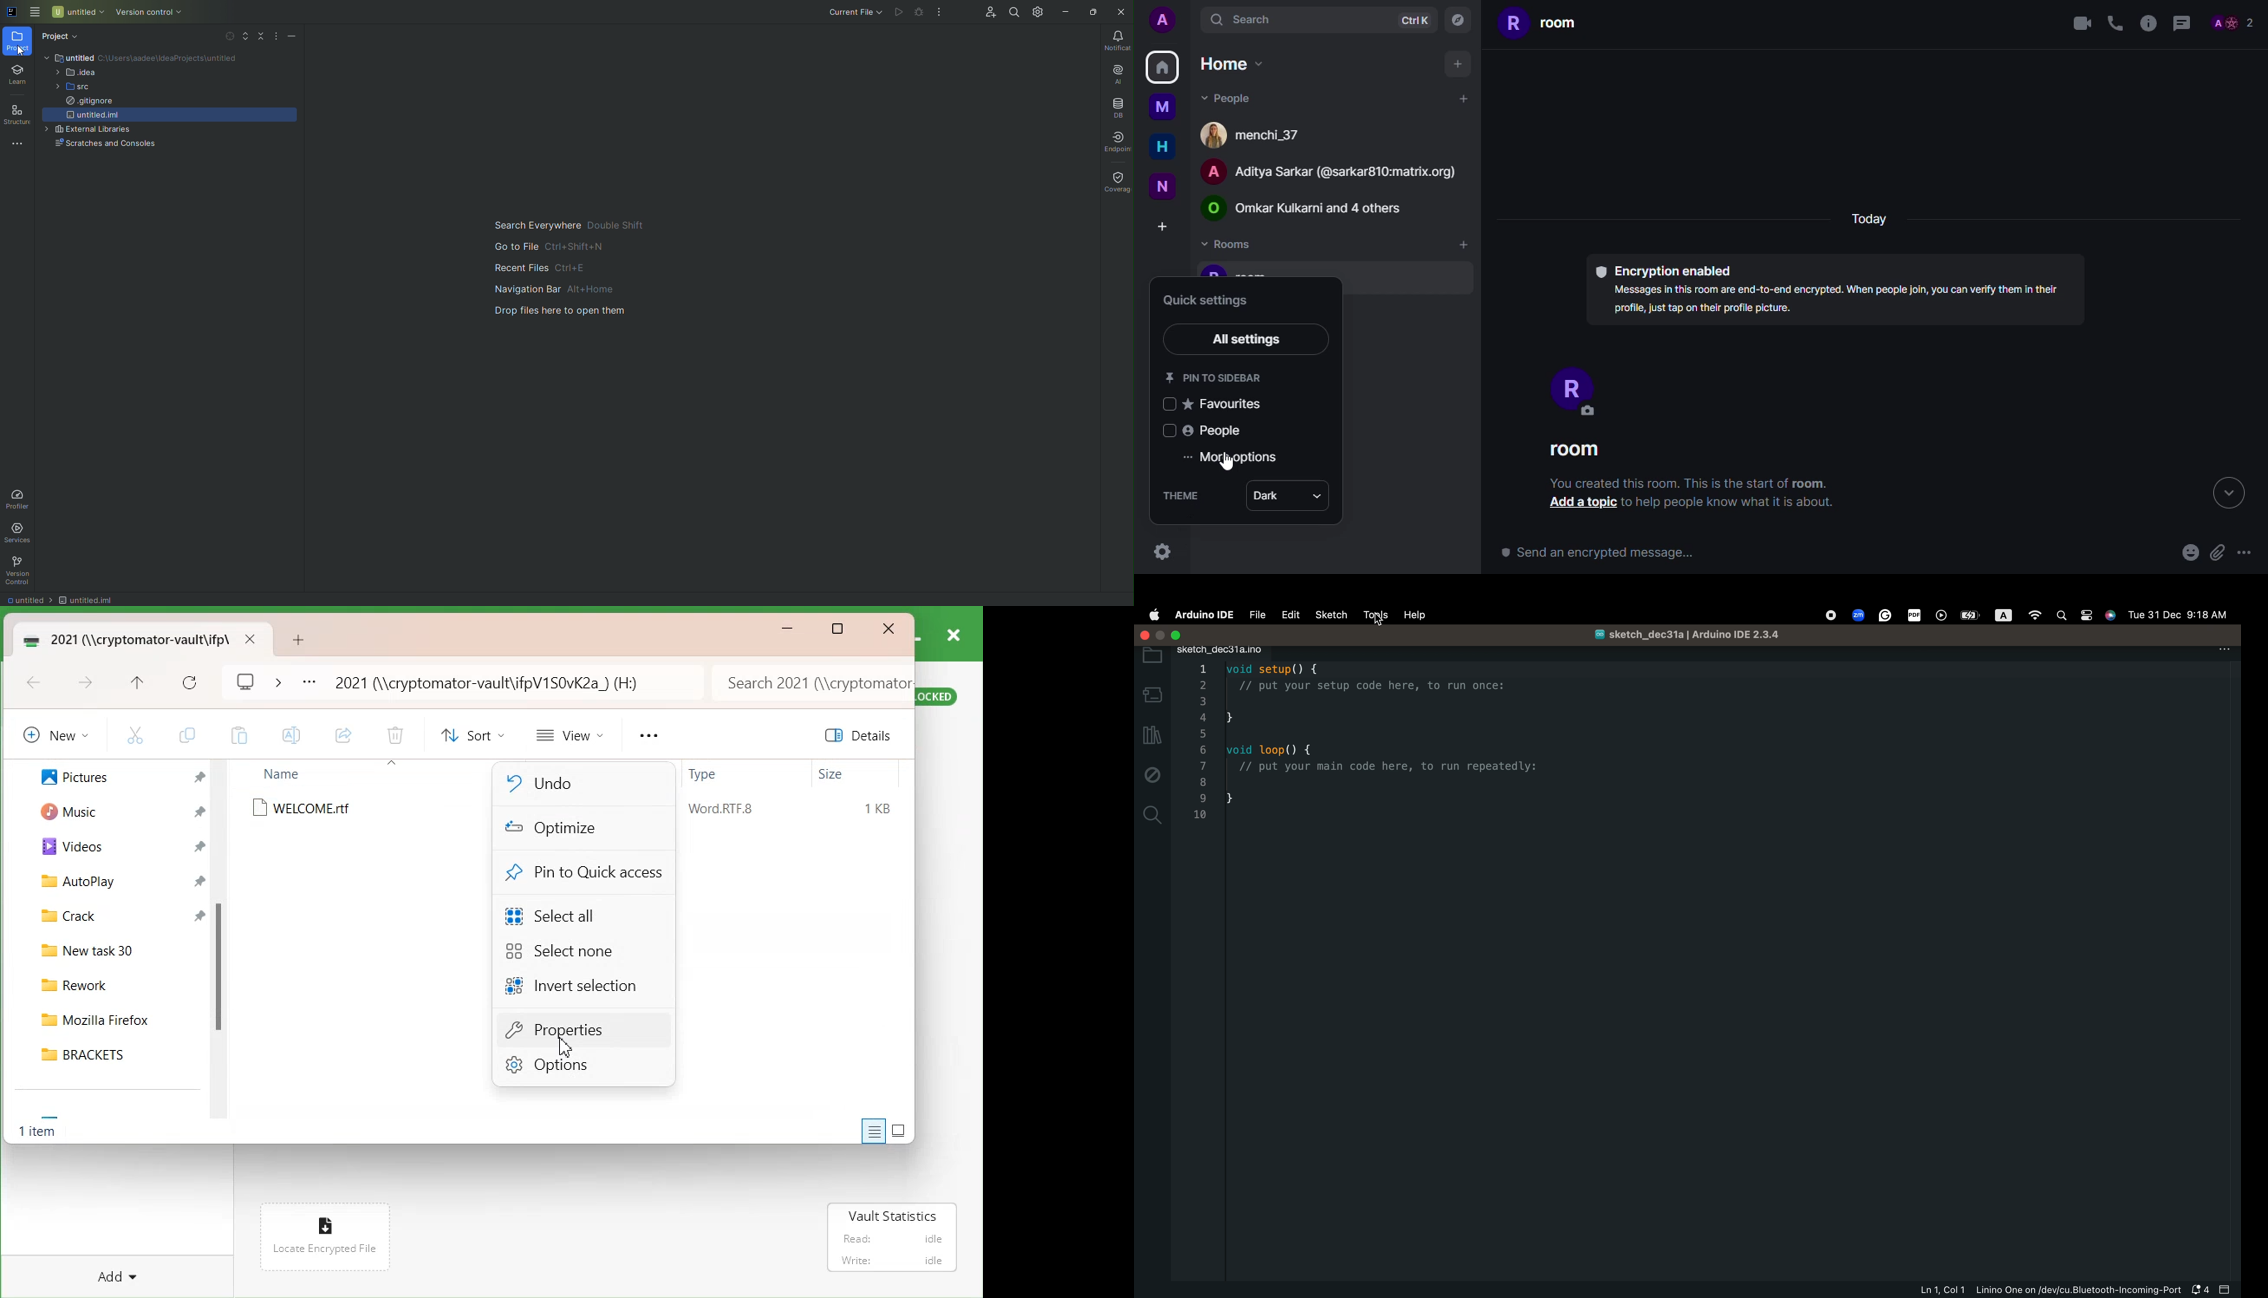  What do you see at coordinates (1212, 301) in the screenshot?
I see `quick settings` at bounding box center [1212, 301].